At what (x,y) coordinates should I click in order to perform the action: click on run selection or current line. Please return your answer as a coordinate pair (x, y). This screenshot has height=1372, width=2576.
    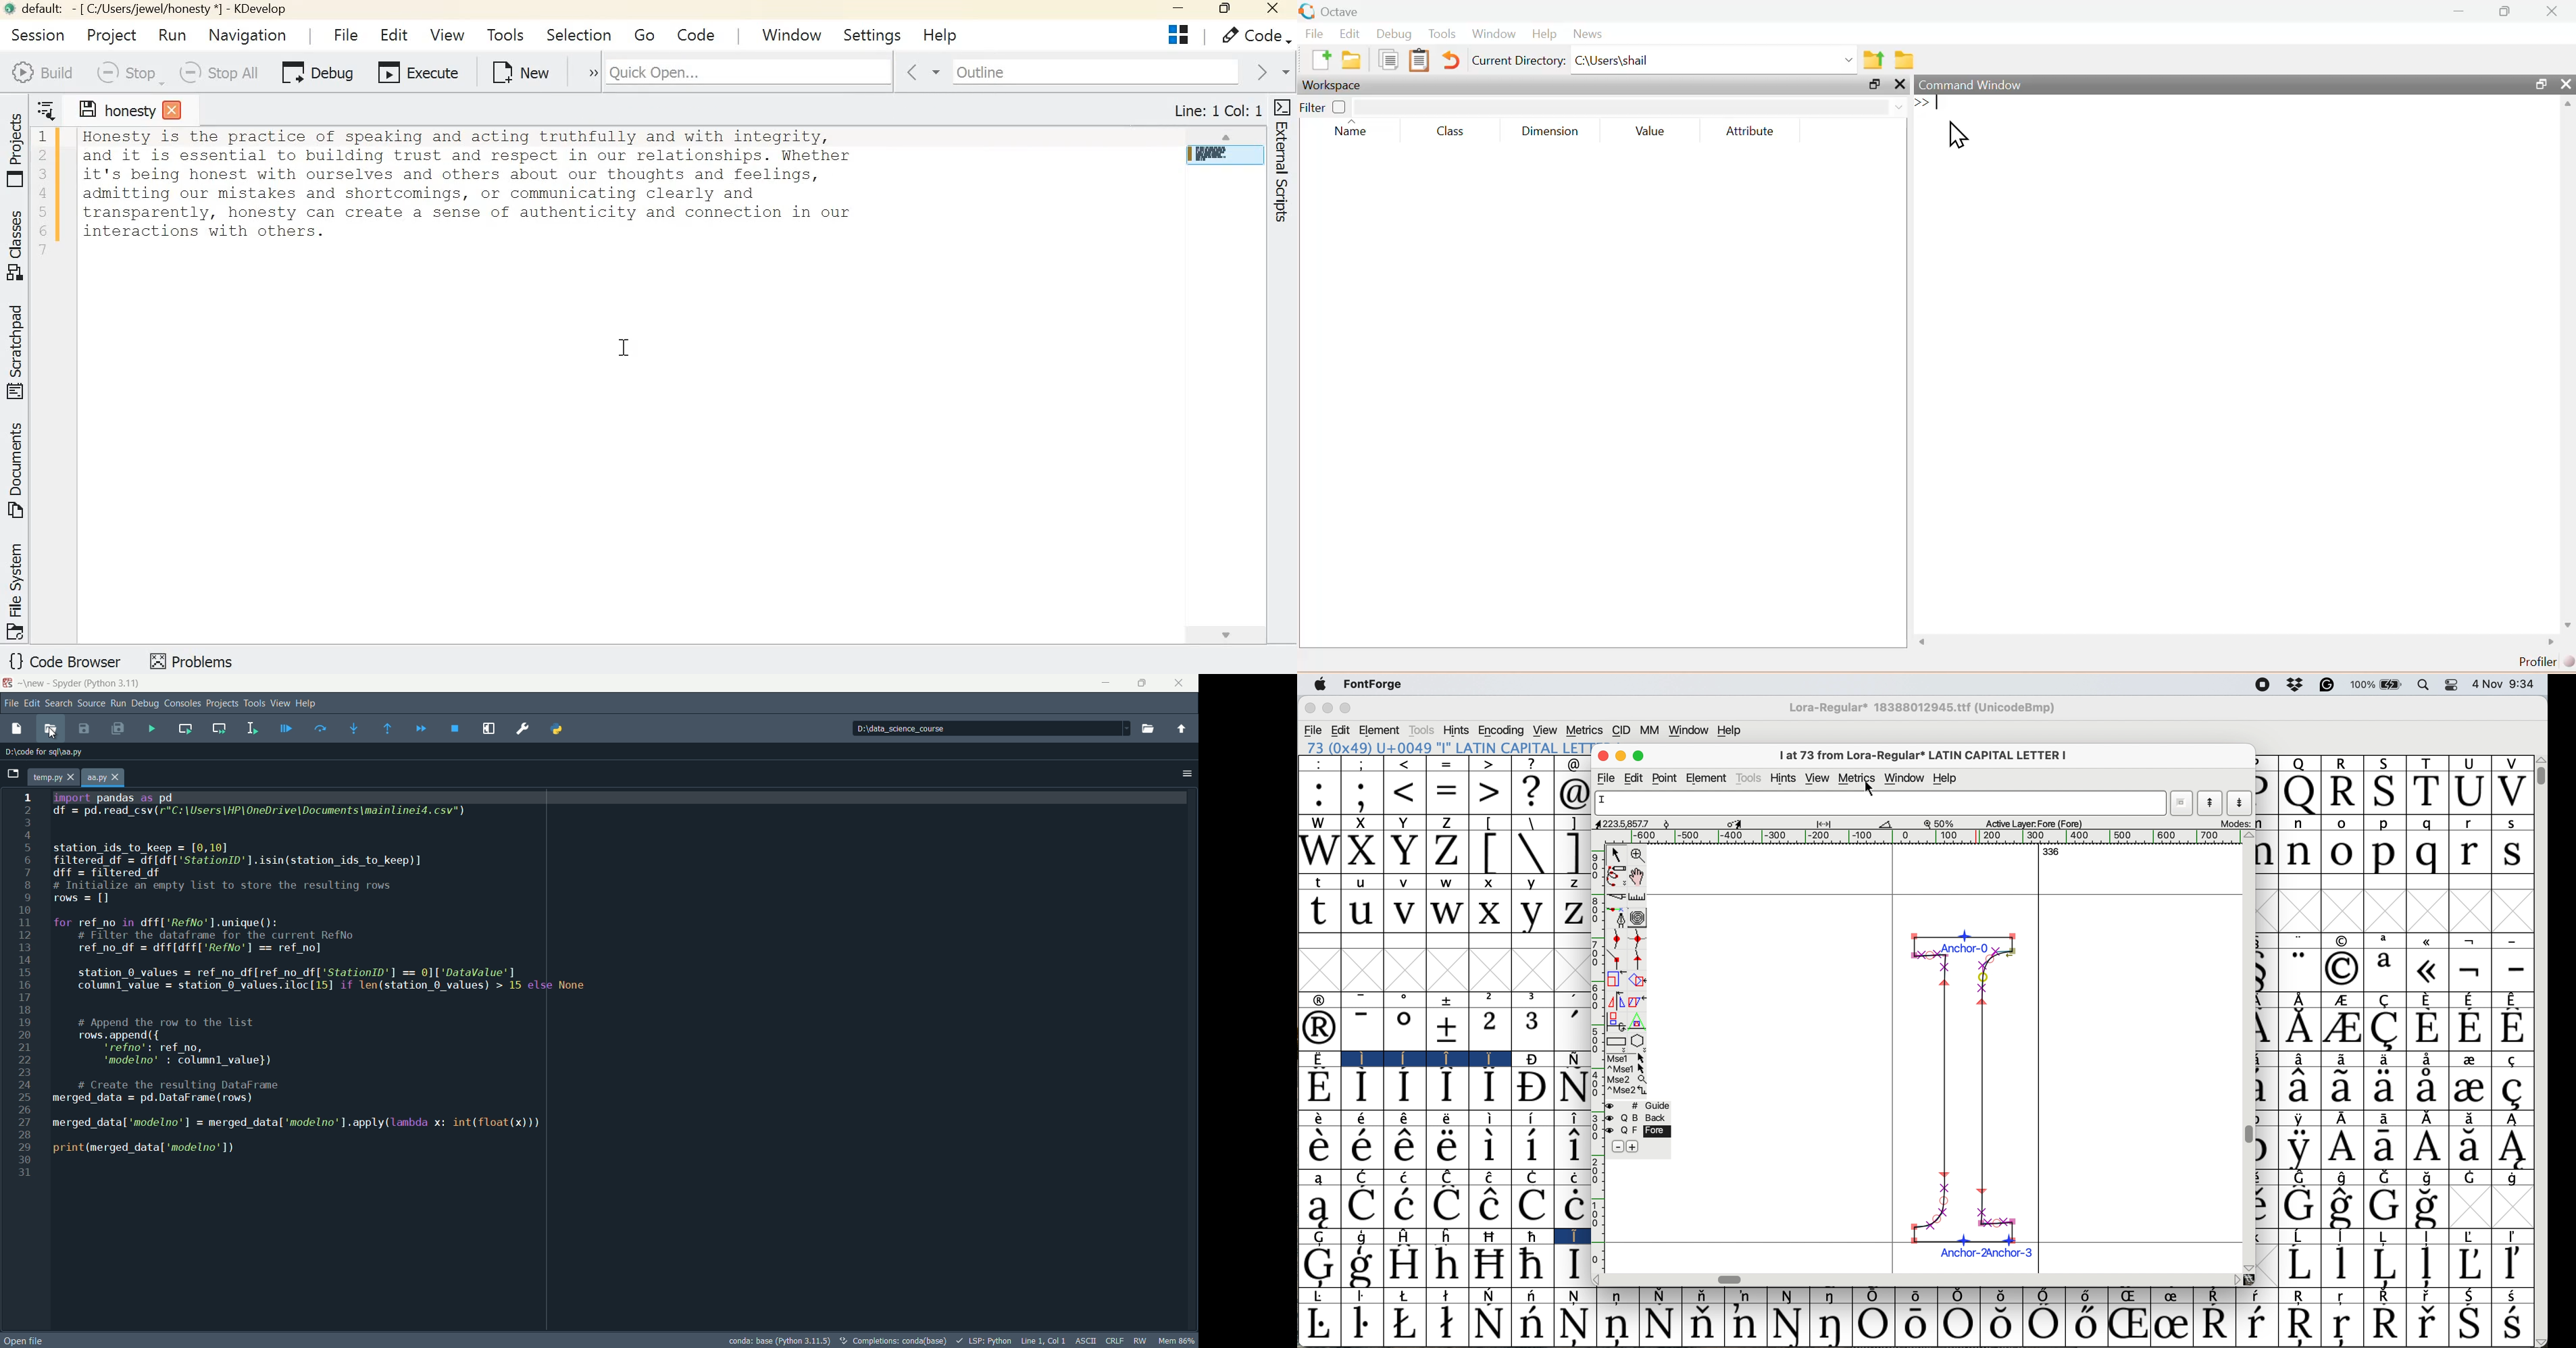
    Looking at the image, I should click on (252, 728).